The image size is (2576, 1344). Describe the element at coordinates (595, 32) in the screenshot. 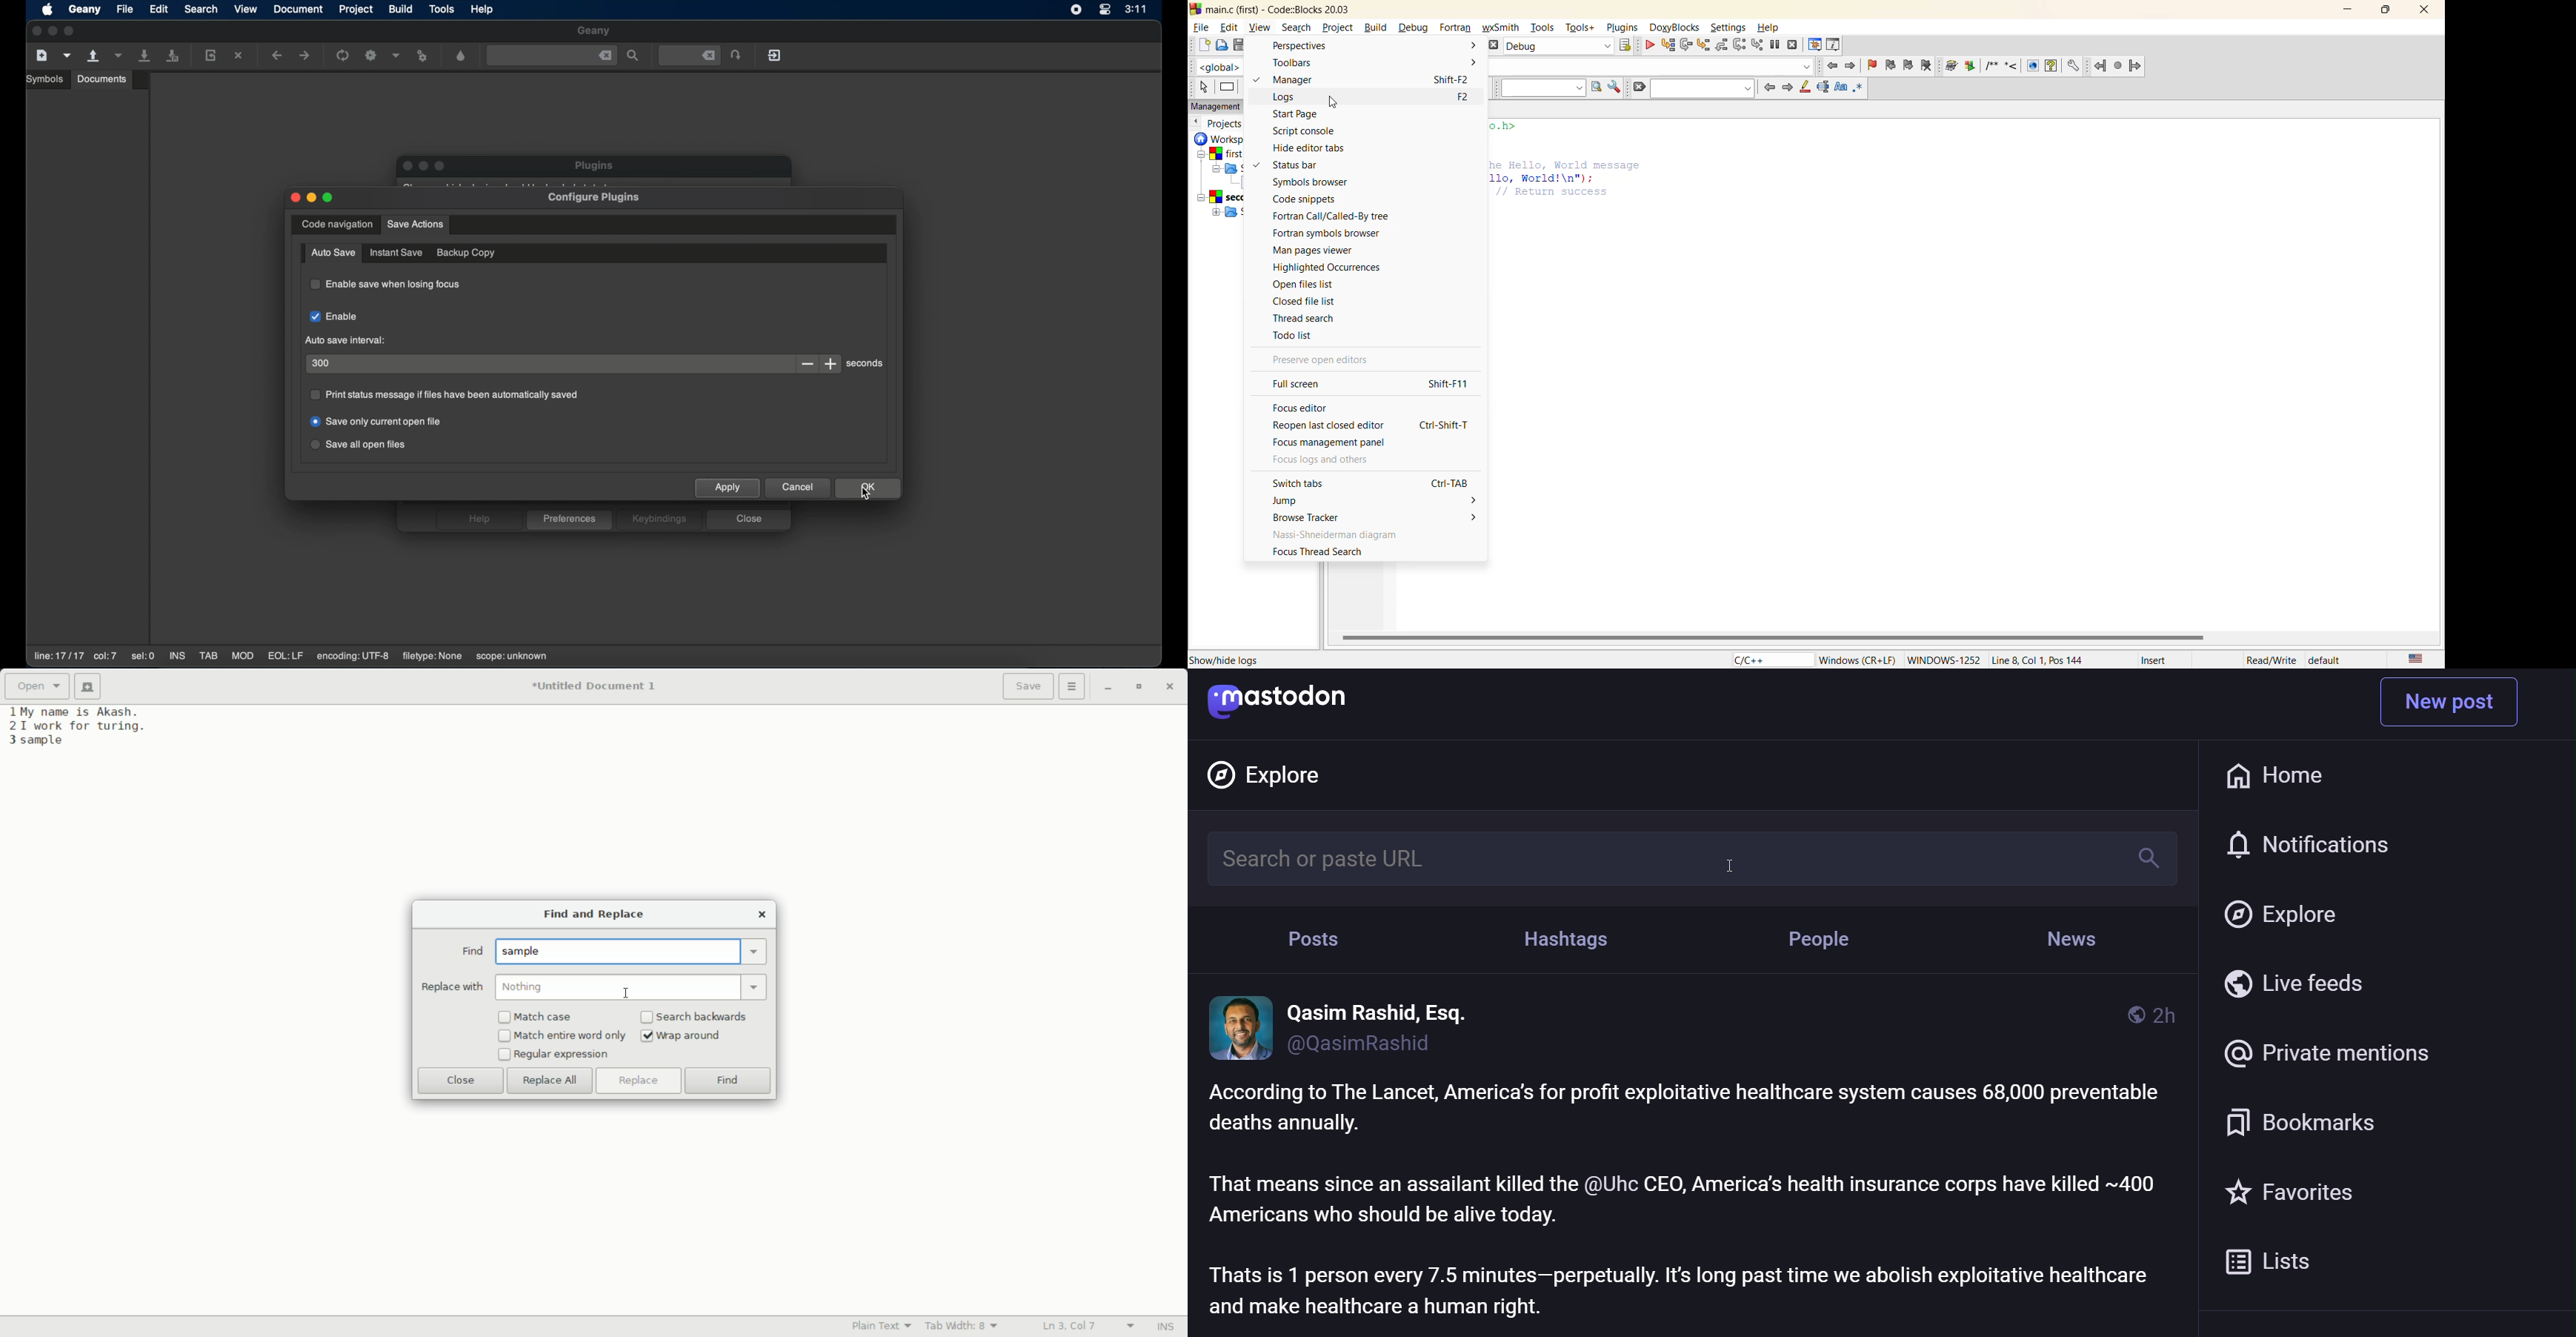

I see `geany` at that location.